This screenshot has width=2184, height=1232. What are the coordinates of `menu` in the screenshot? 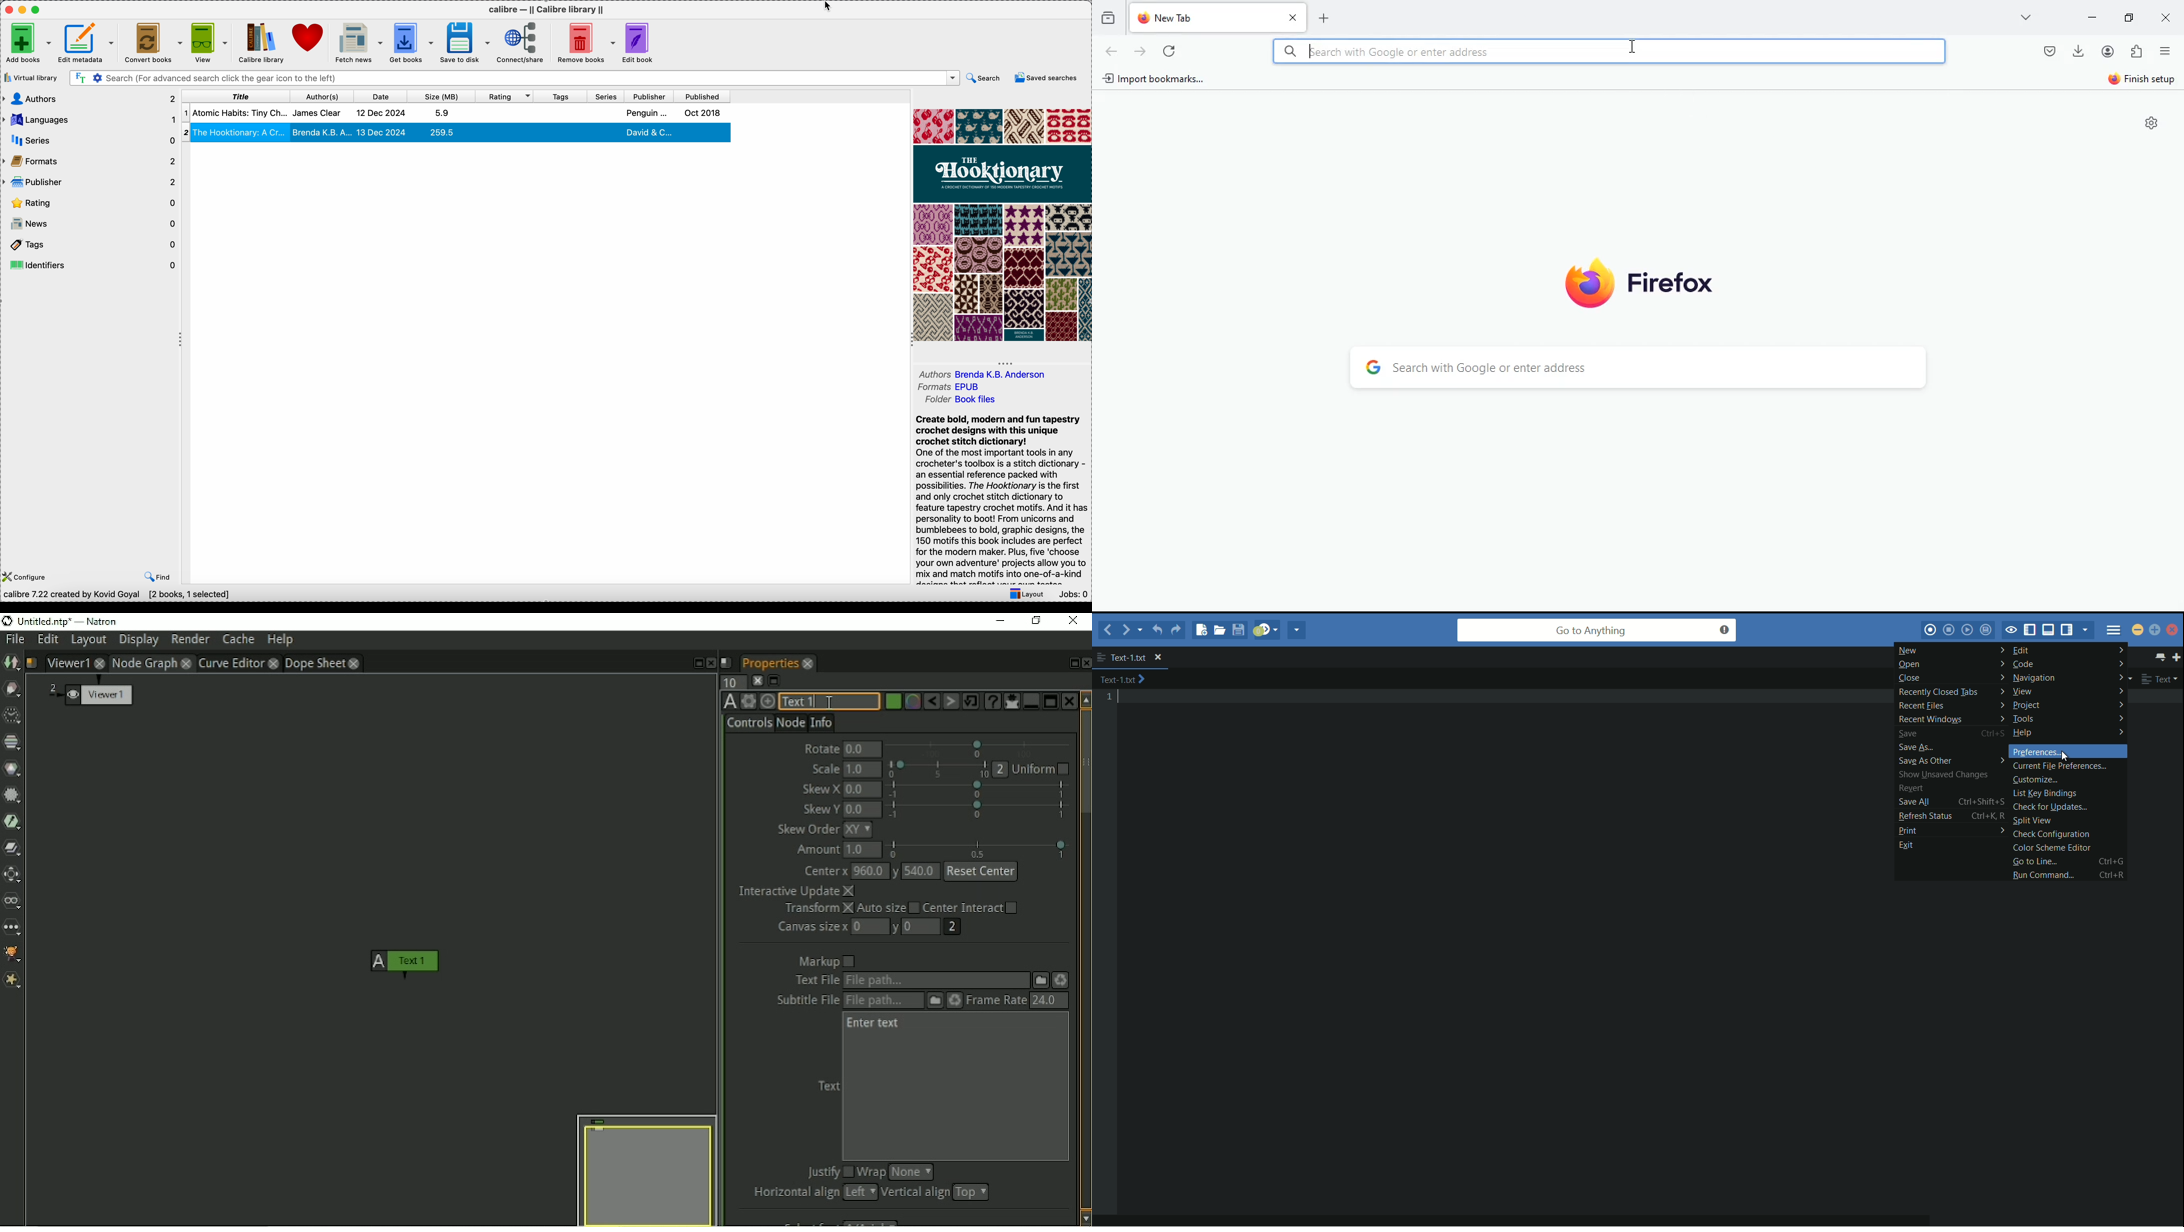 It's located at (2165, 51).